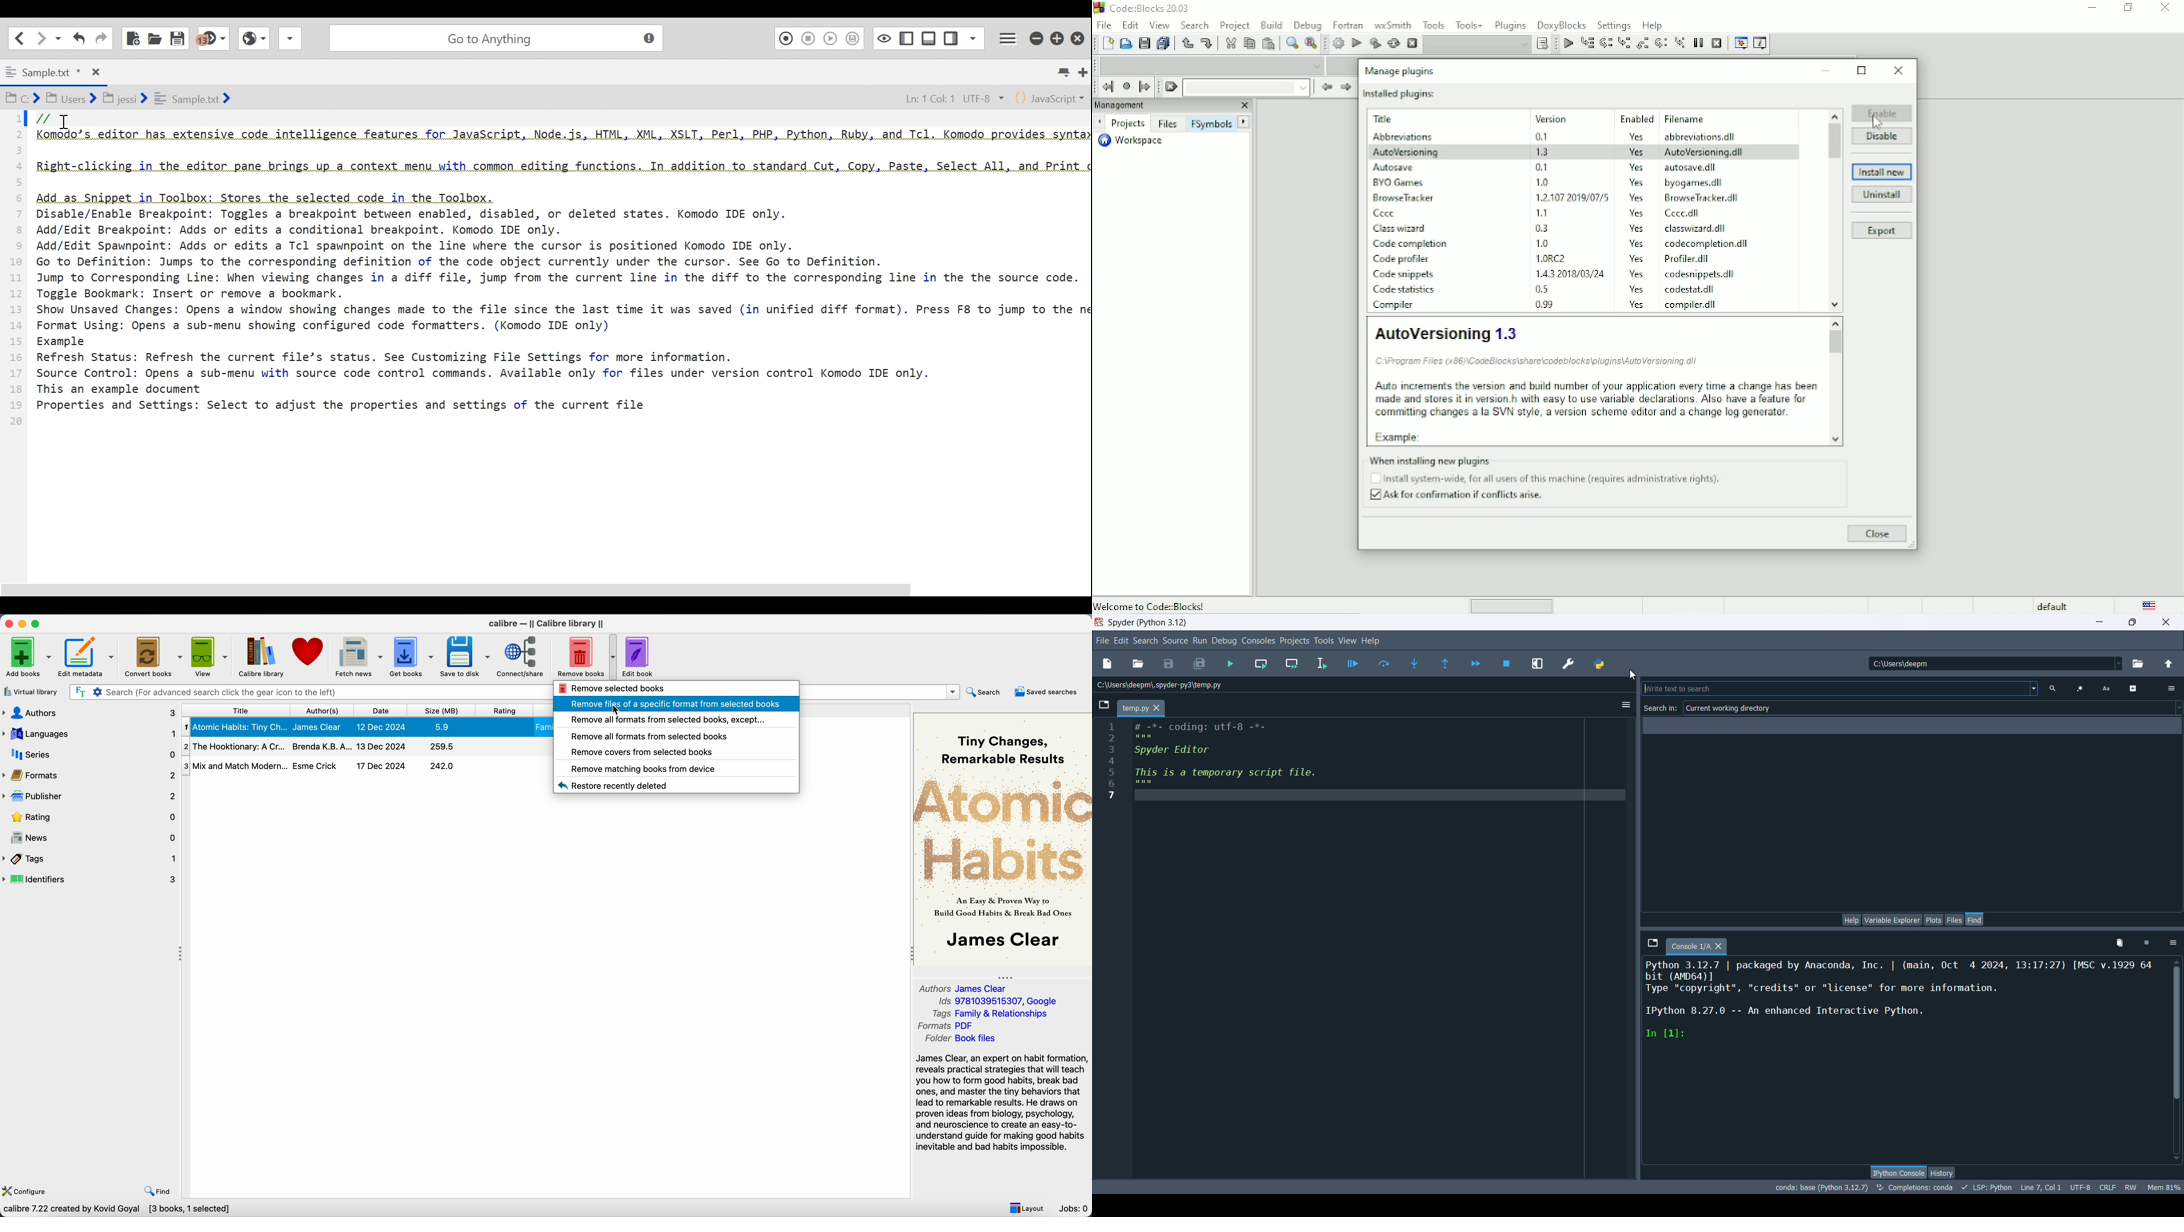 The image size is (2184, 1232). Describe the element at coordinates (1146, 640) in the screenshot. I see `search` at that location.